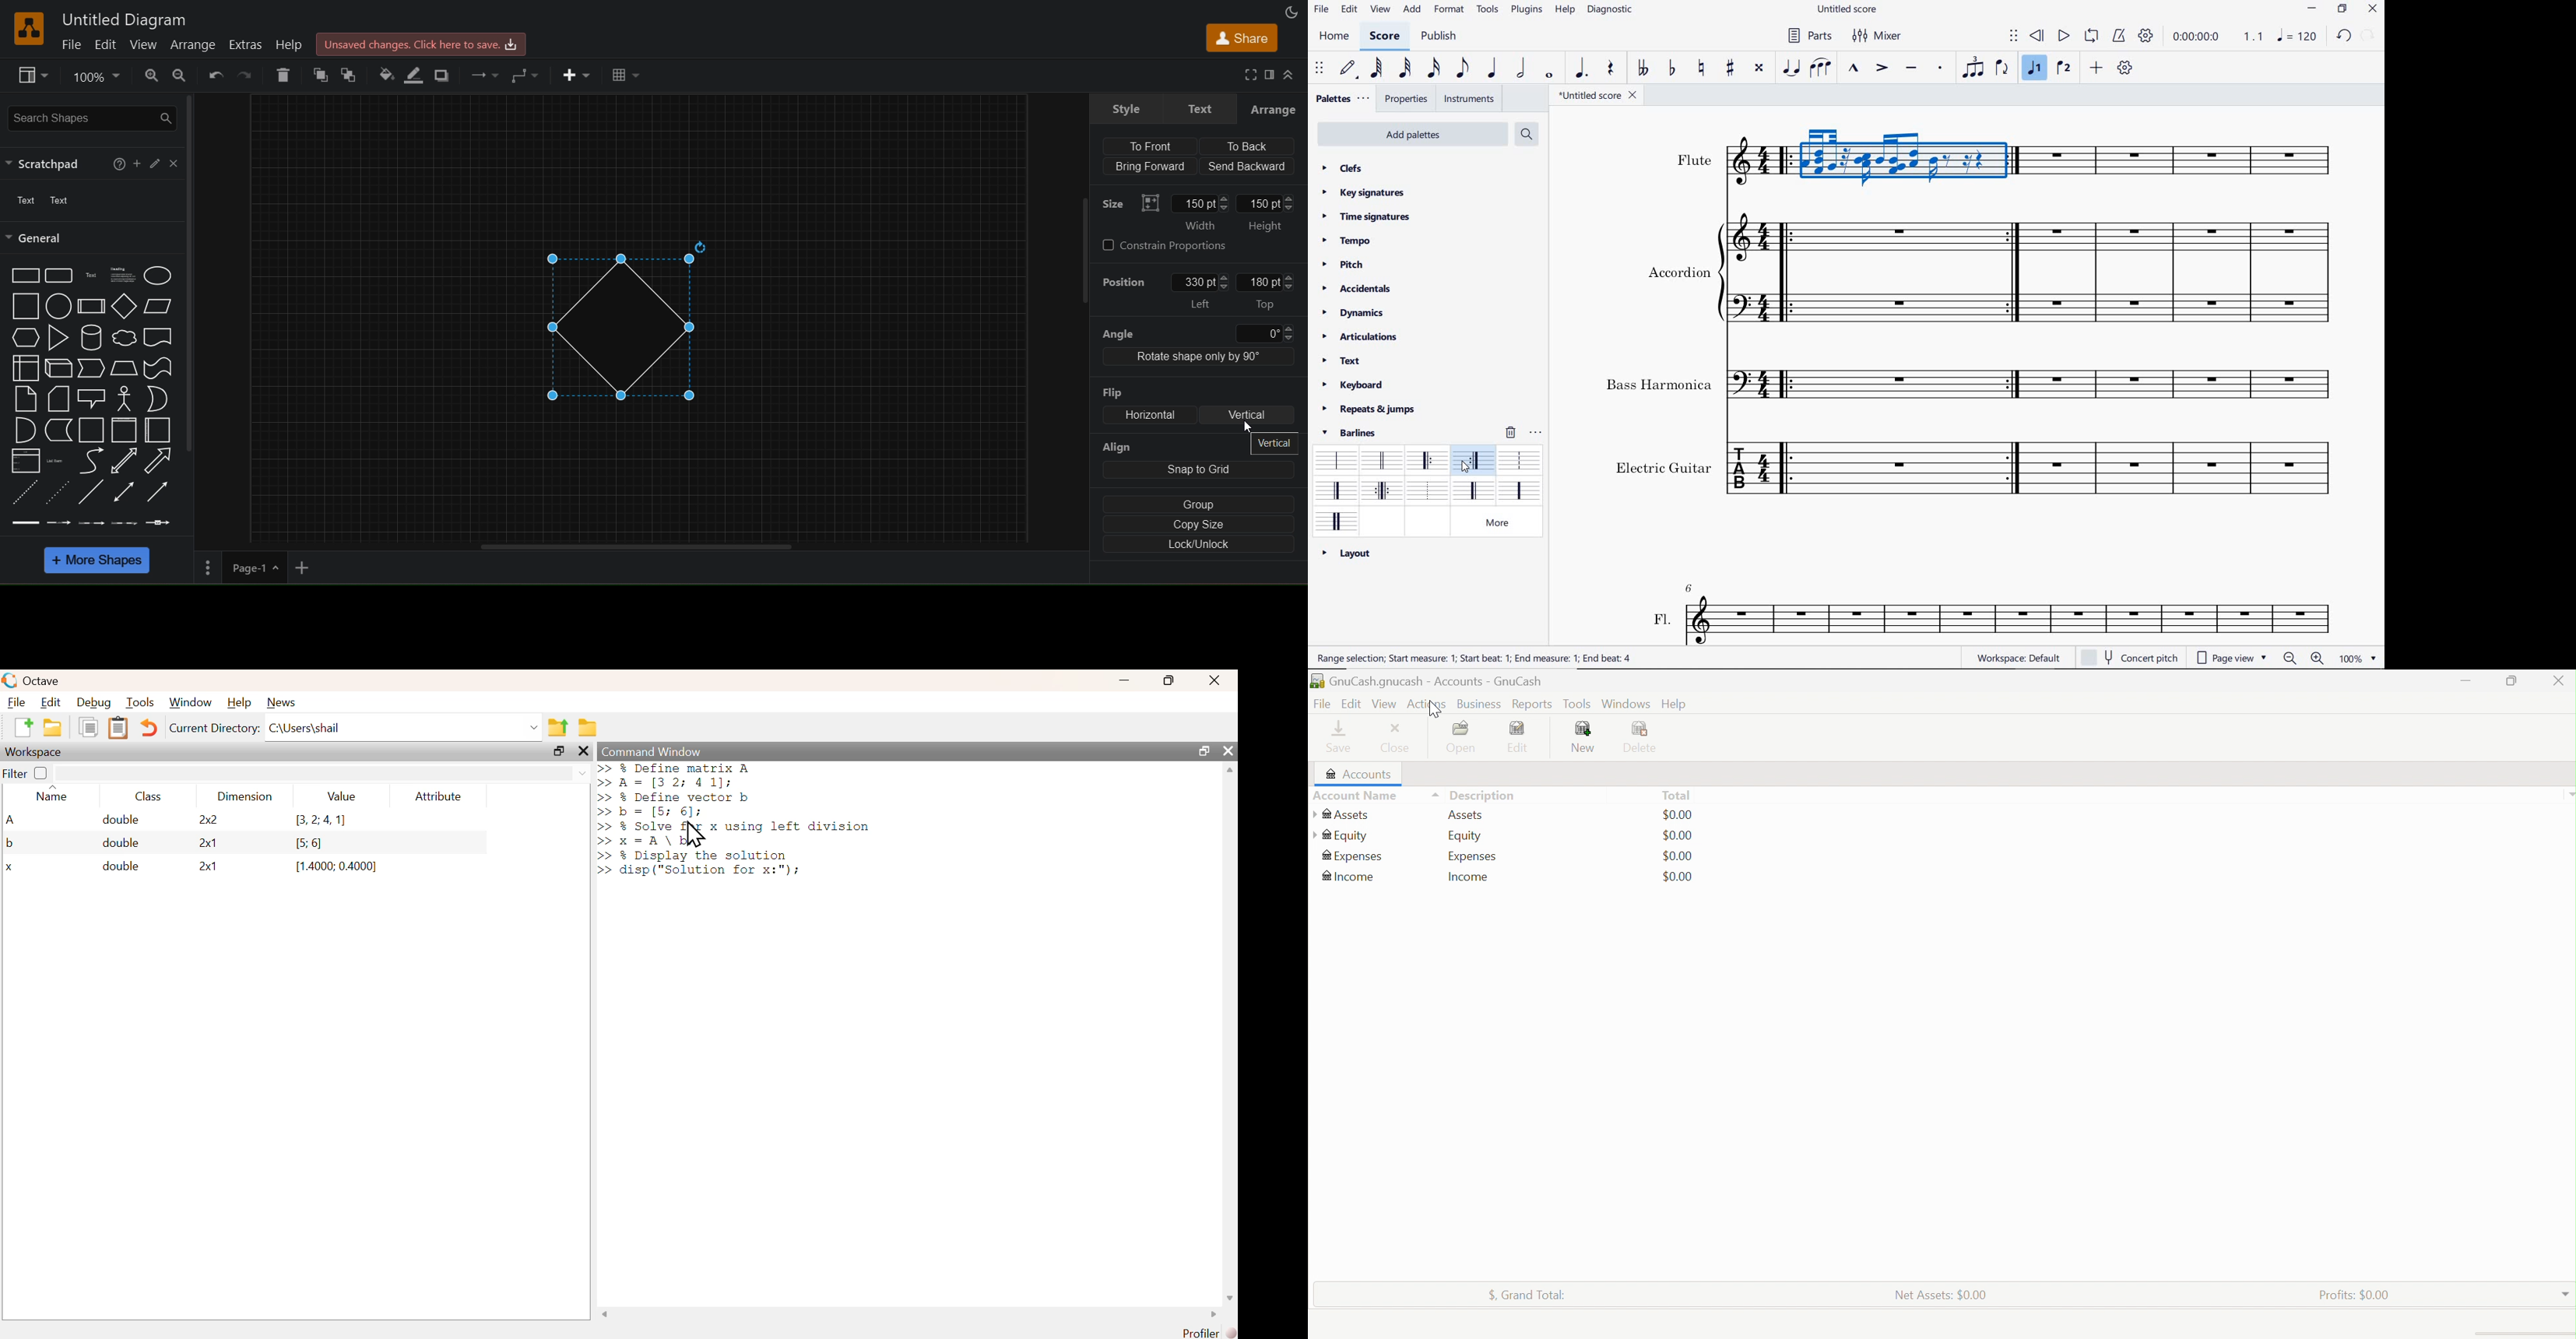 The height and width of the screenshot is (1344, 2576). What do you see at coordinates (75, 44) in the screenshot?
I see `file` at bounding box center [75, 44].